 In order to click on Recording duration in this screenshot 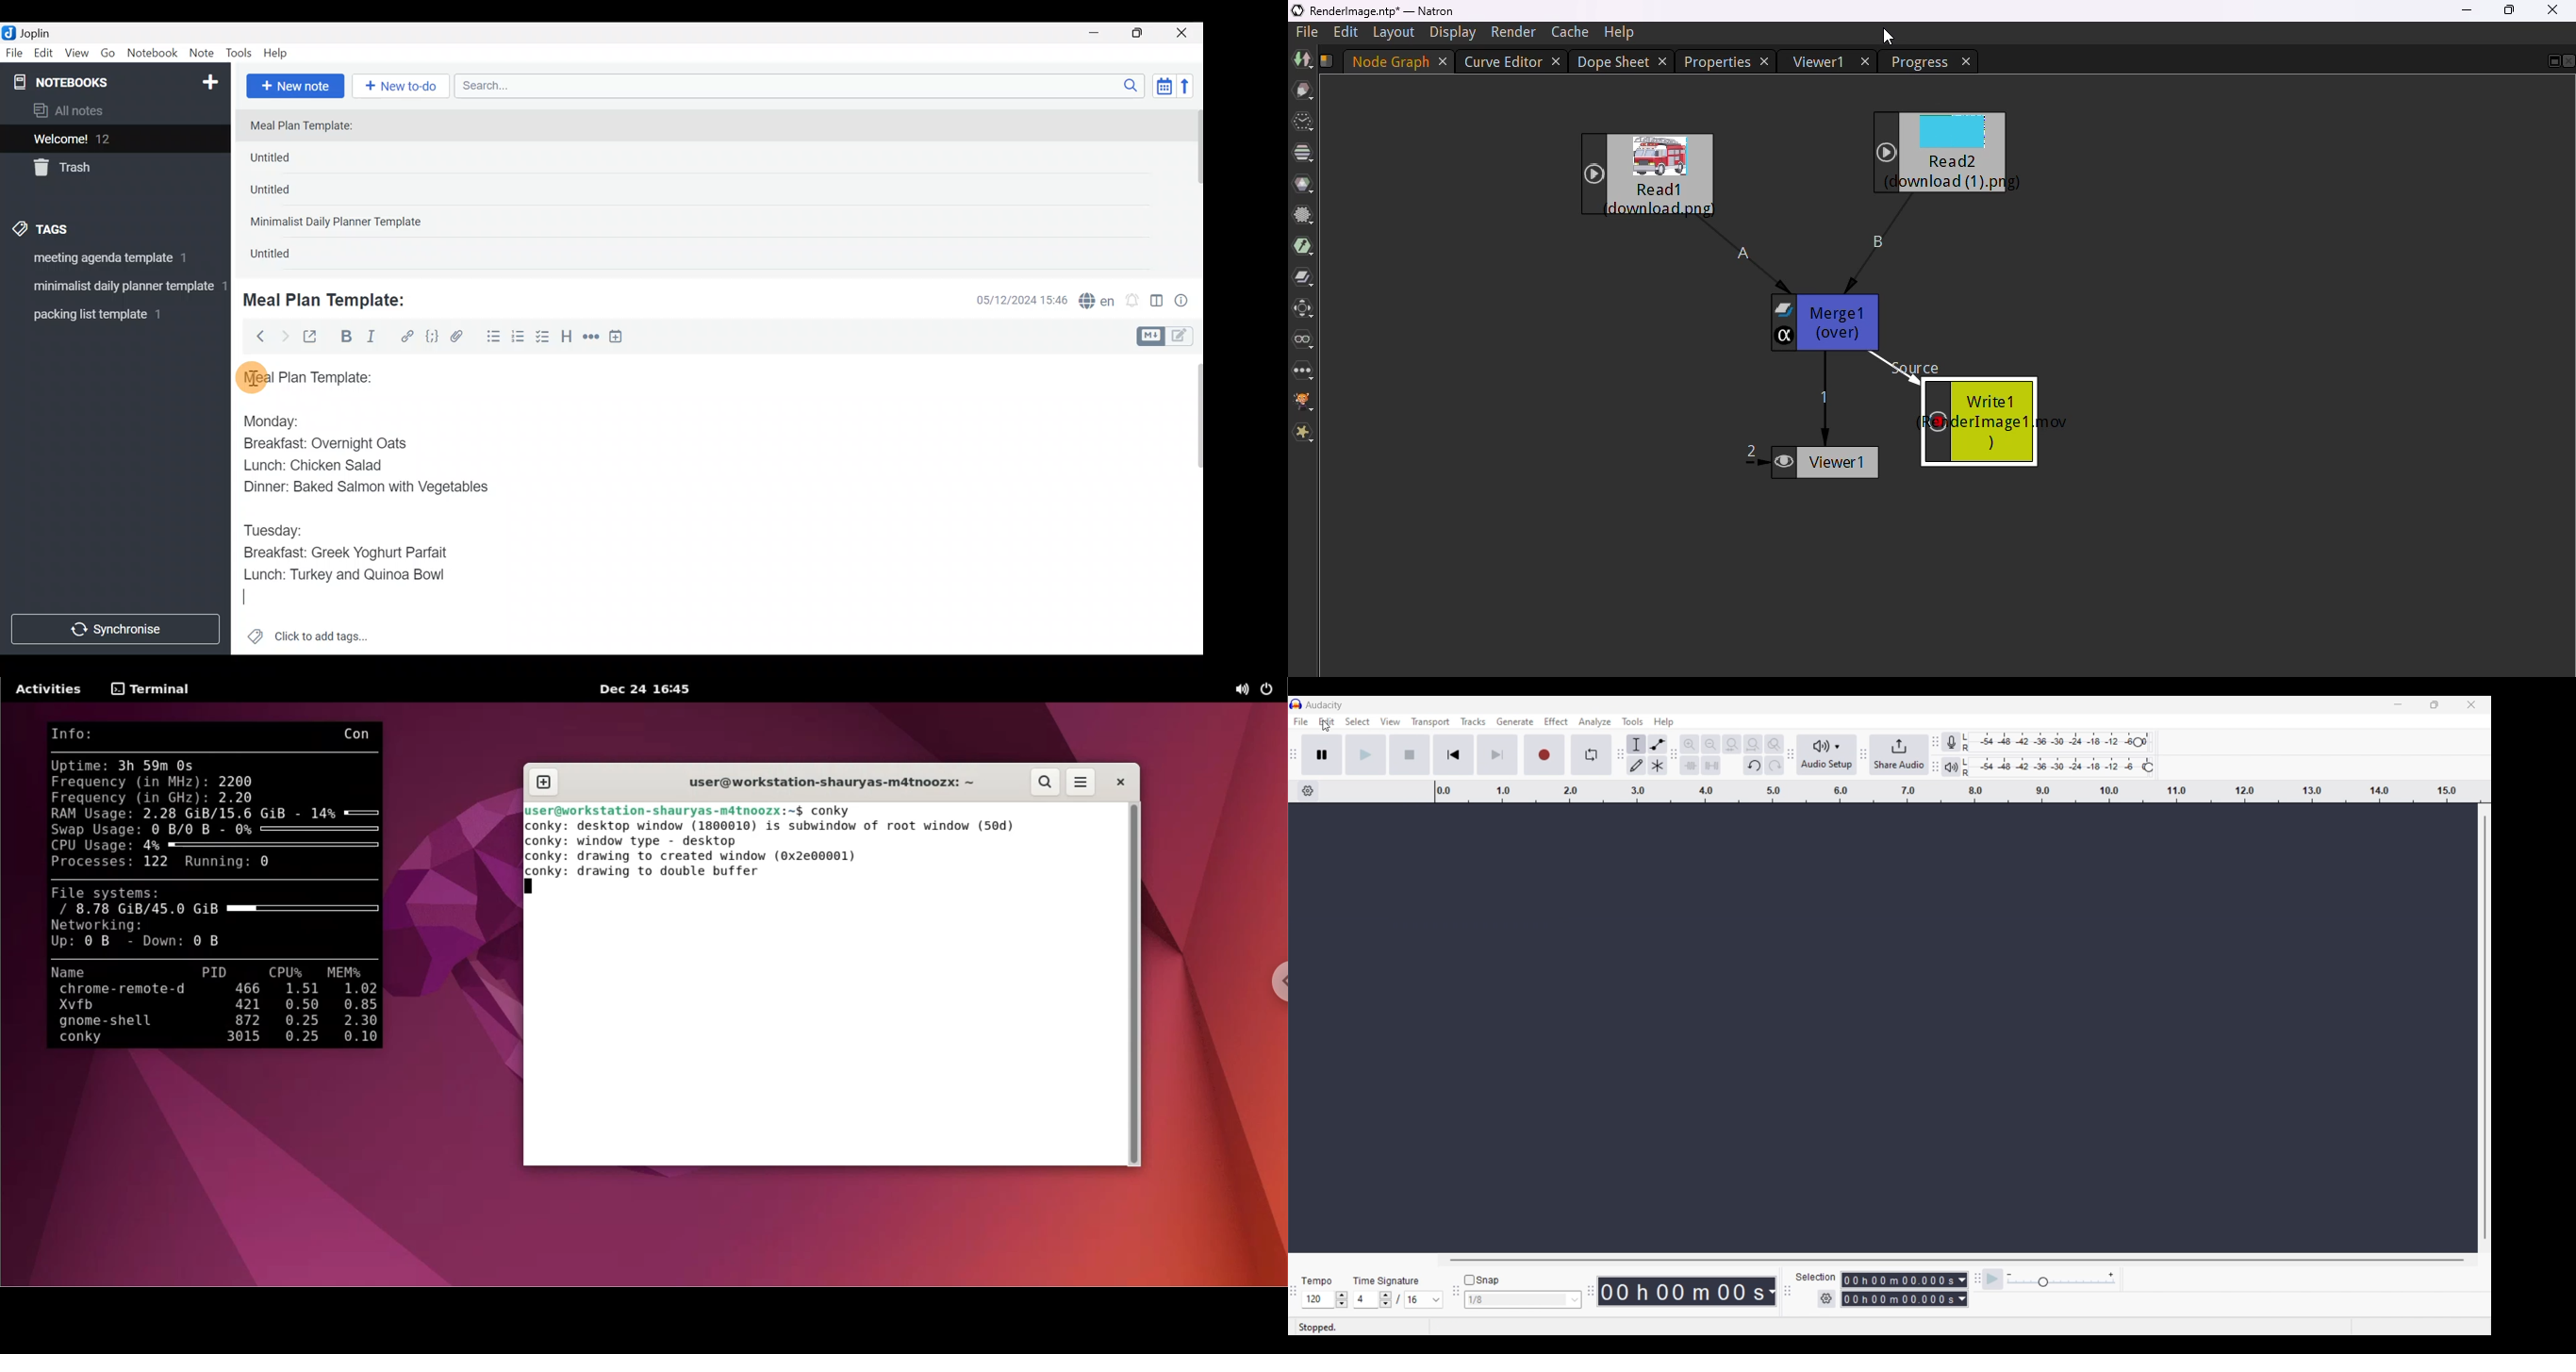, I will do `click(1897, 1289)`.